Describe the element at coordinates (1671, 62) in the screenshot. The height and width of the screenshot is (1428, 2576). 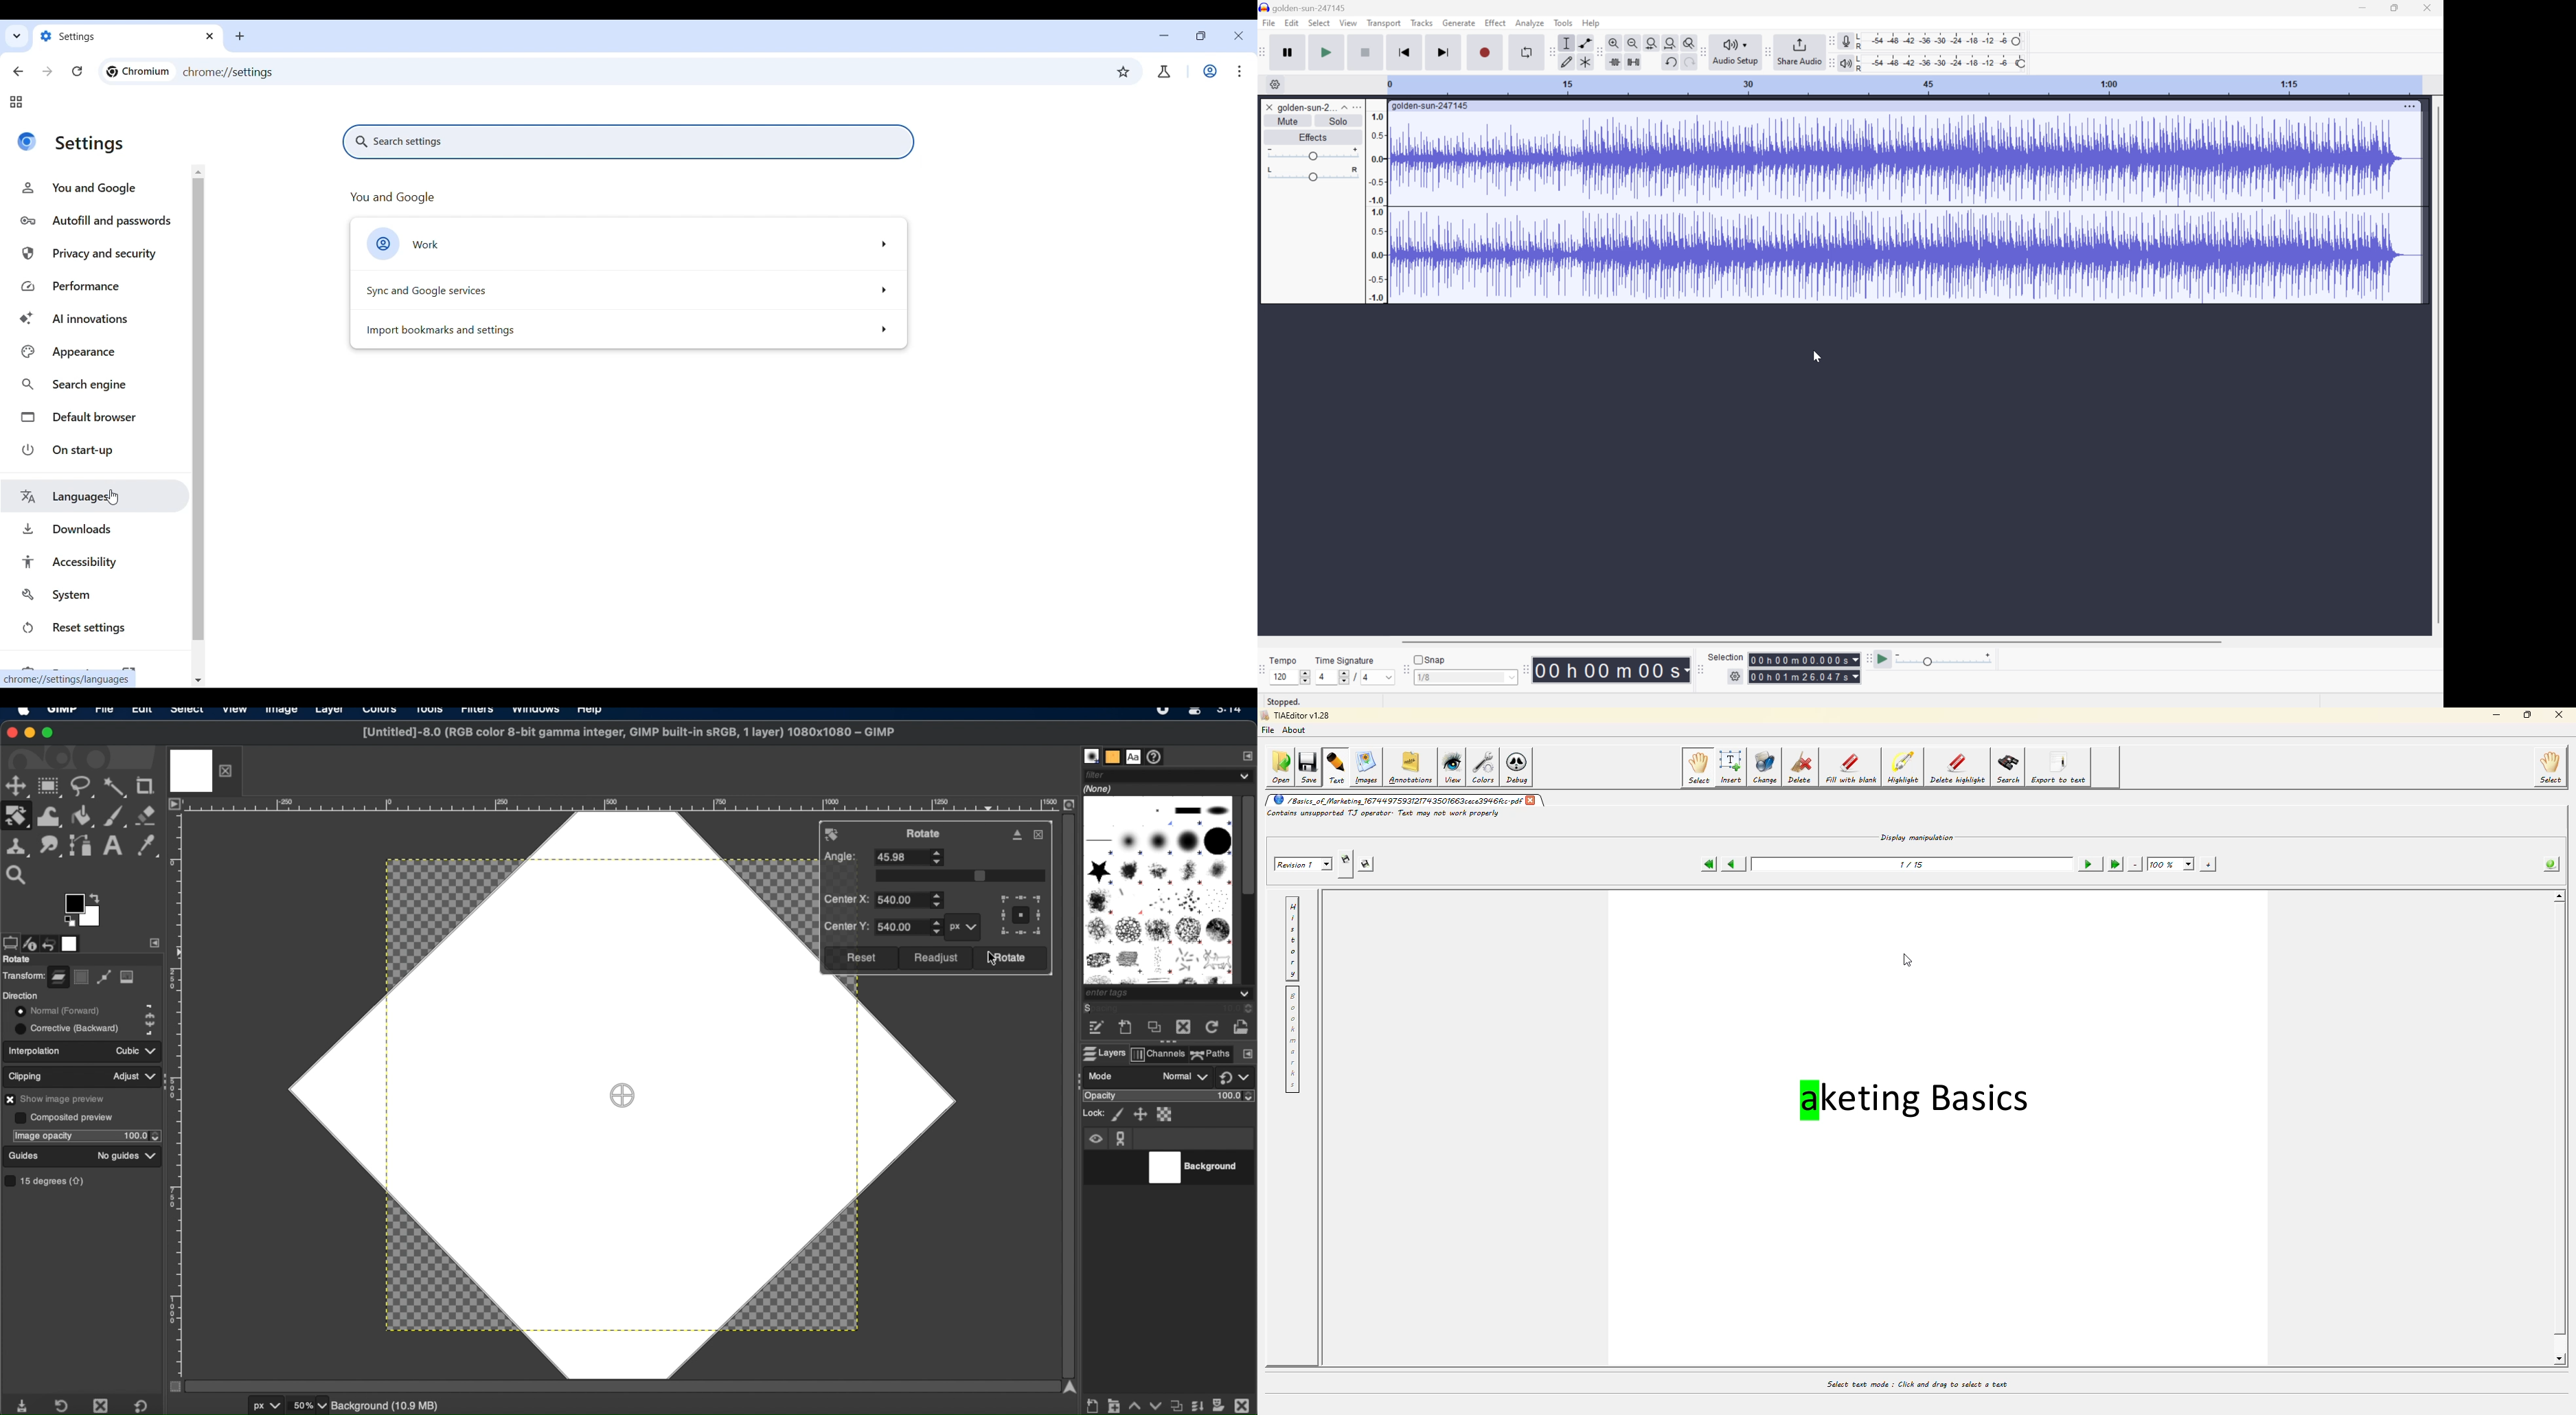
I see `Undo` at that location.